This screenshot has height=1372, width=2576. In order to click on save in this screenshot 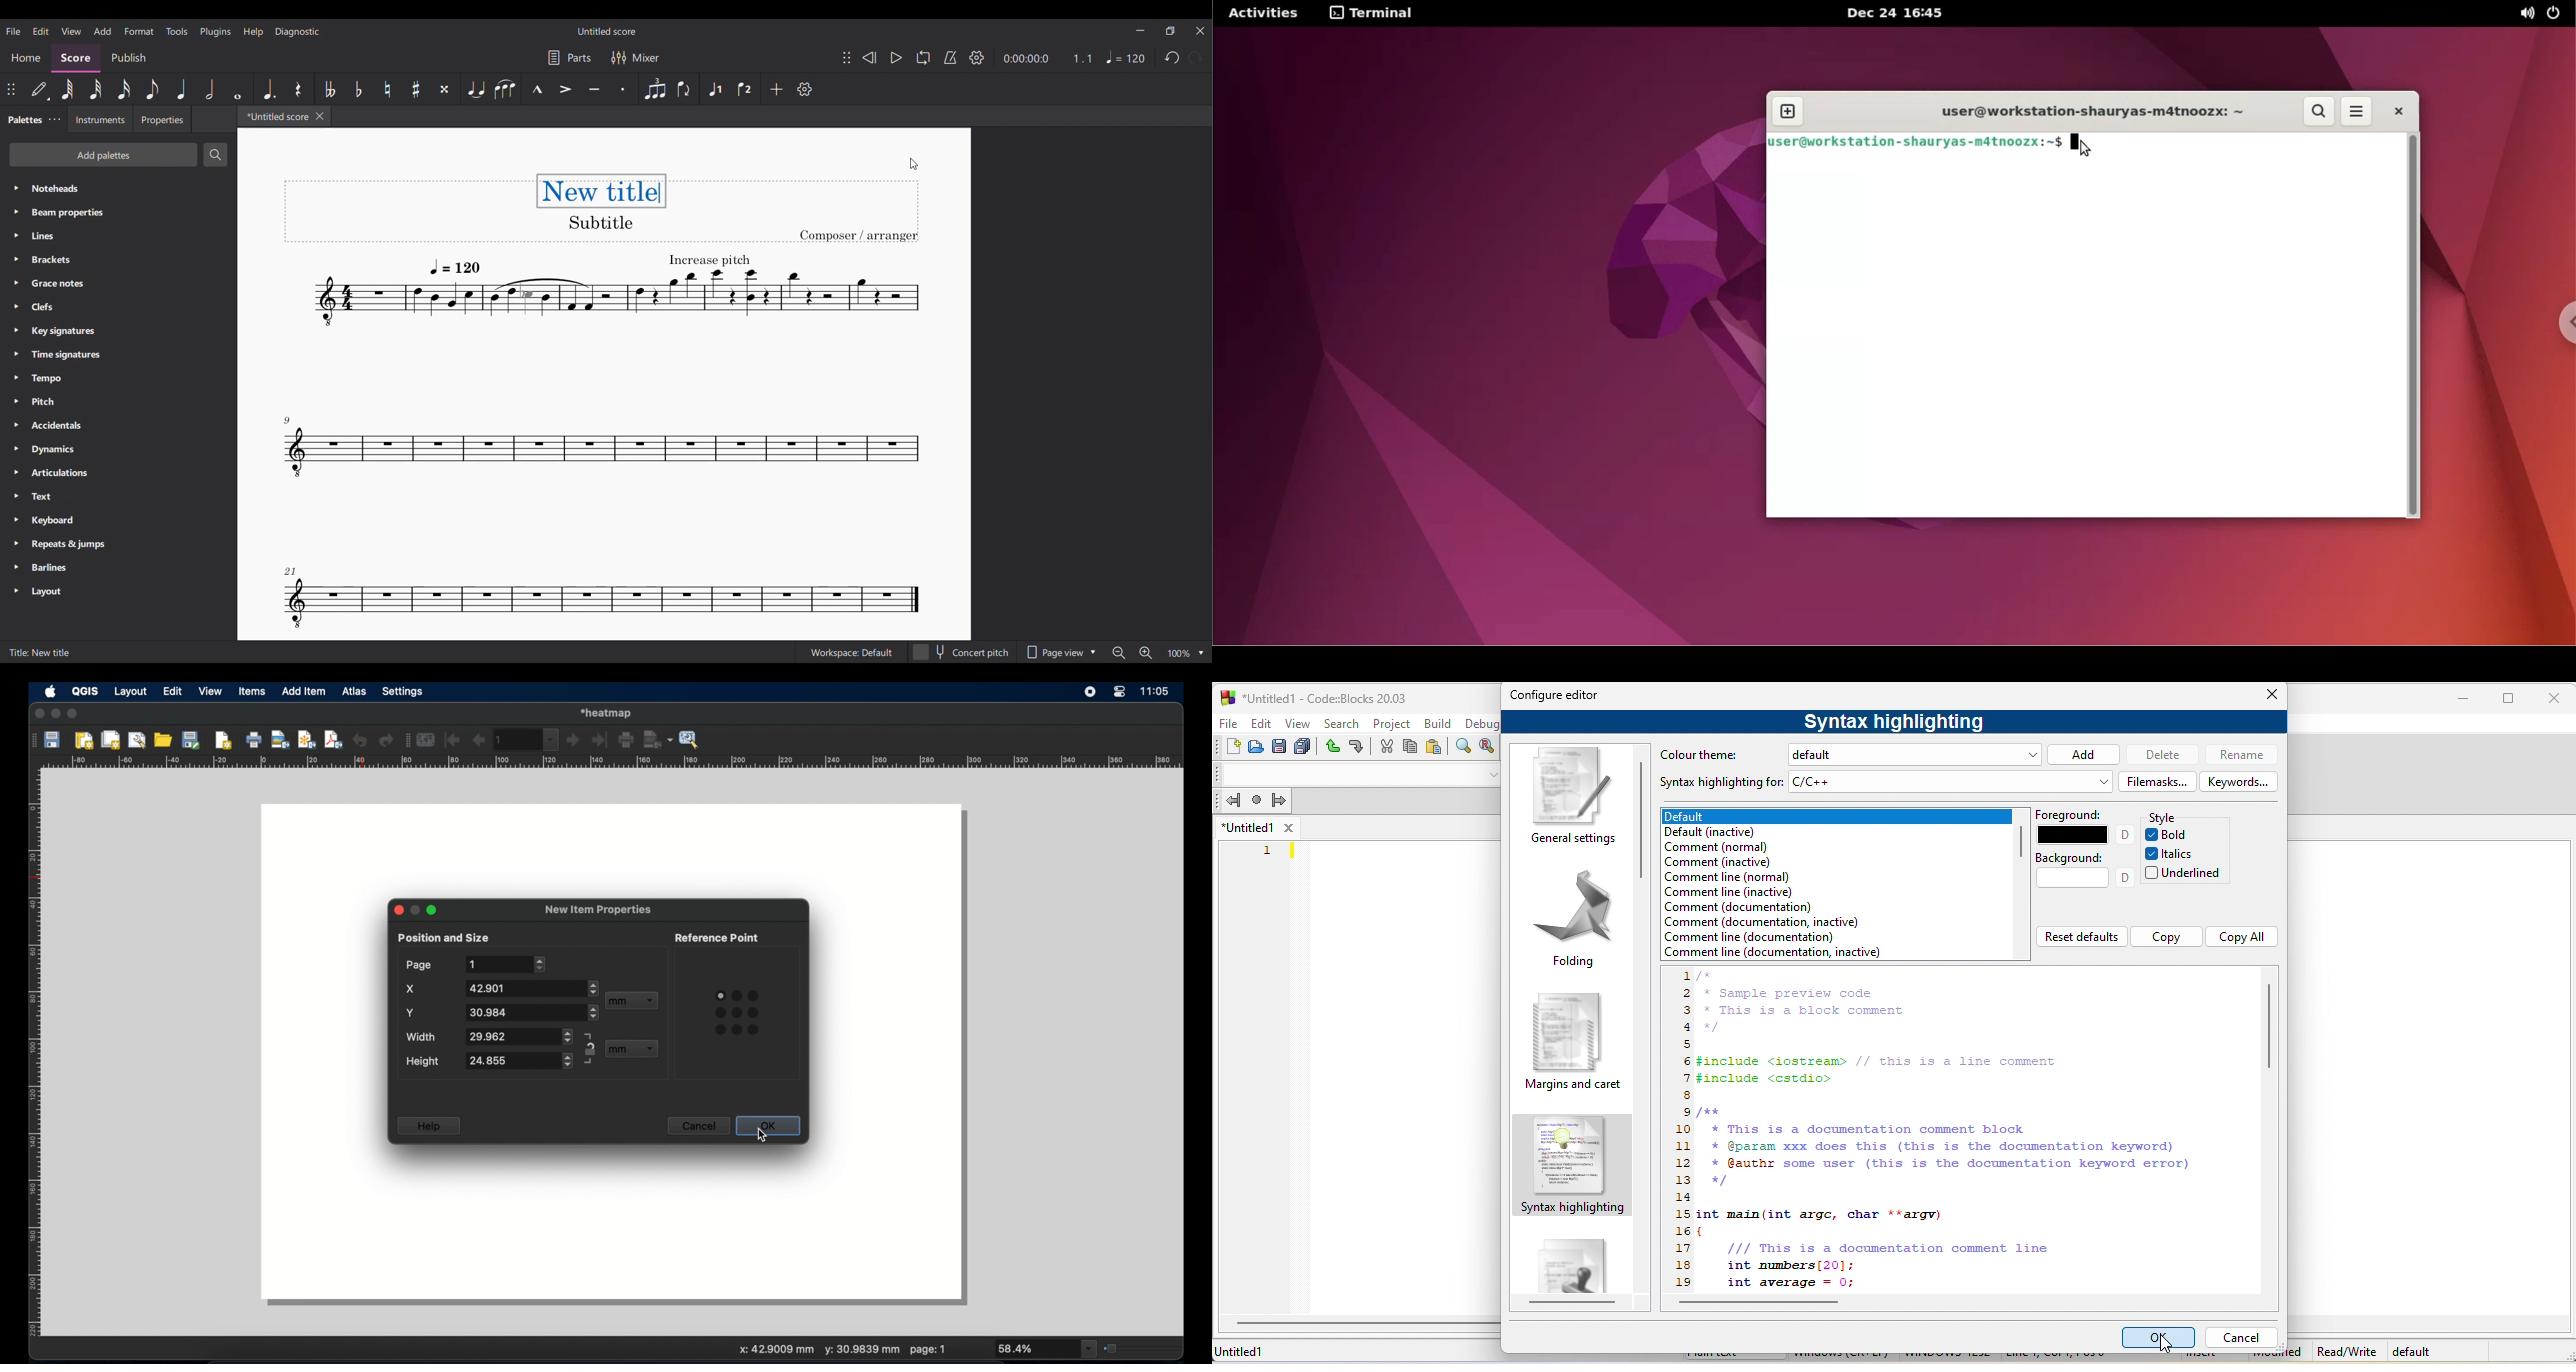, I will do `click(1279, 746)`.